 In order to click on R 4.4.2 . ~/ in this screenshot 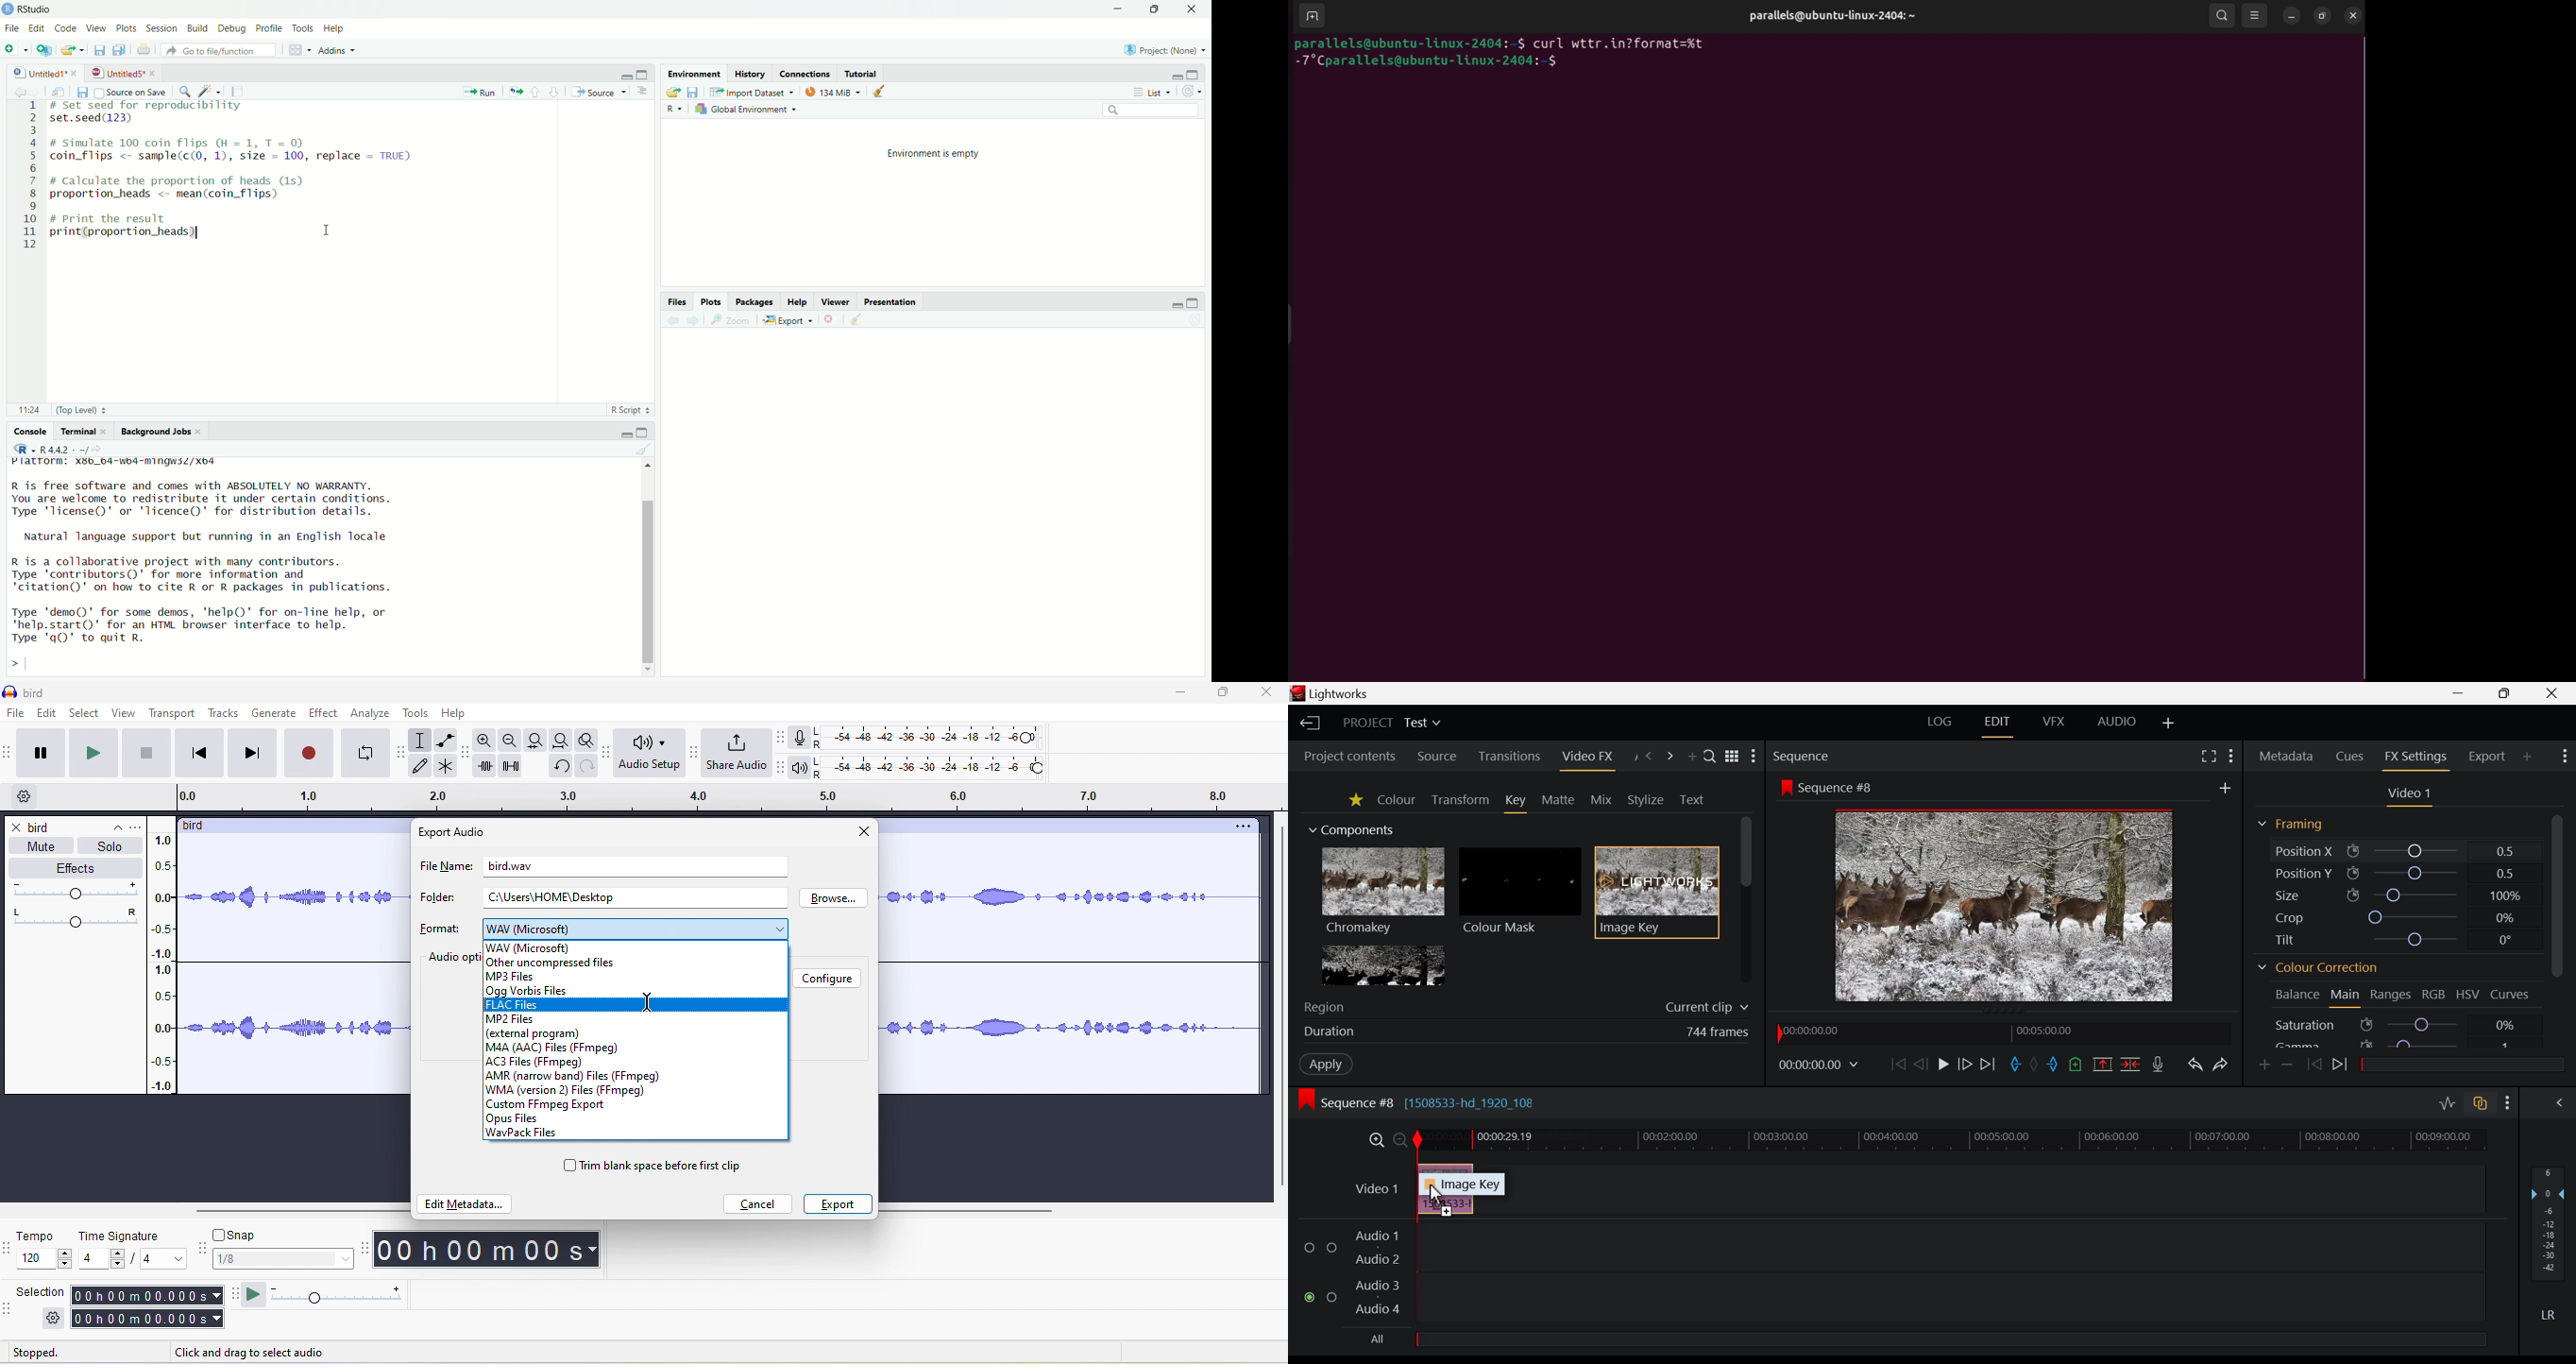, I will do `click(67, 450)`.